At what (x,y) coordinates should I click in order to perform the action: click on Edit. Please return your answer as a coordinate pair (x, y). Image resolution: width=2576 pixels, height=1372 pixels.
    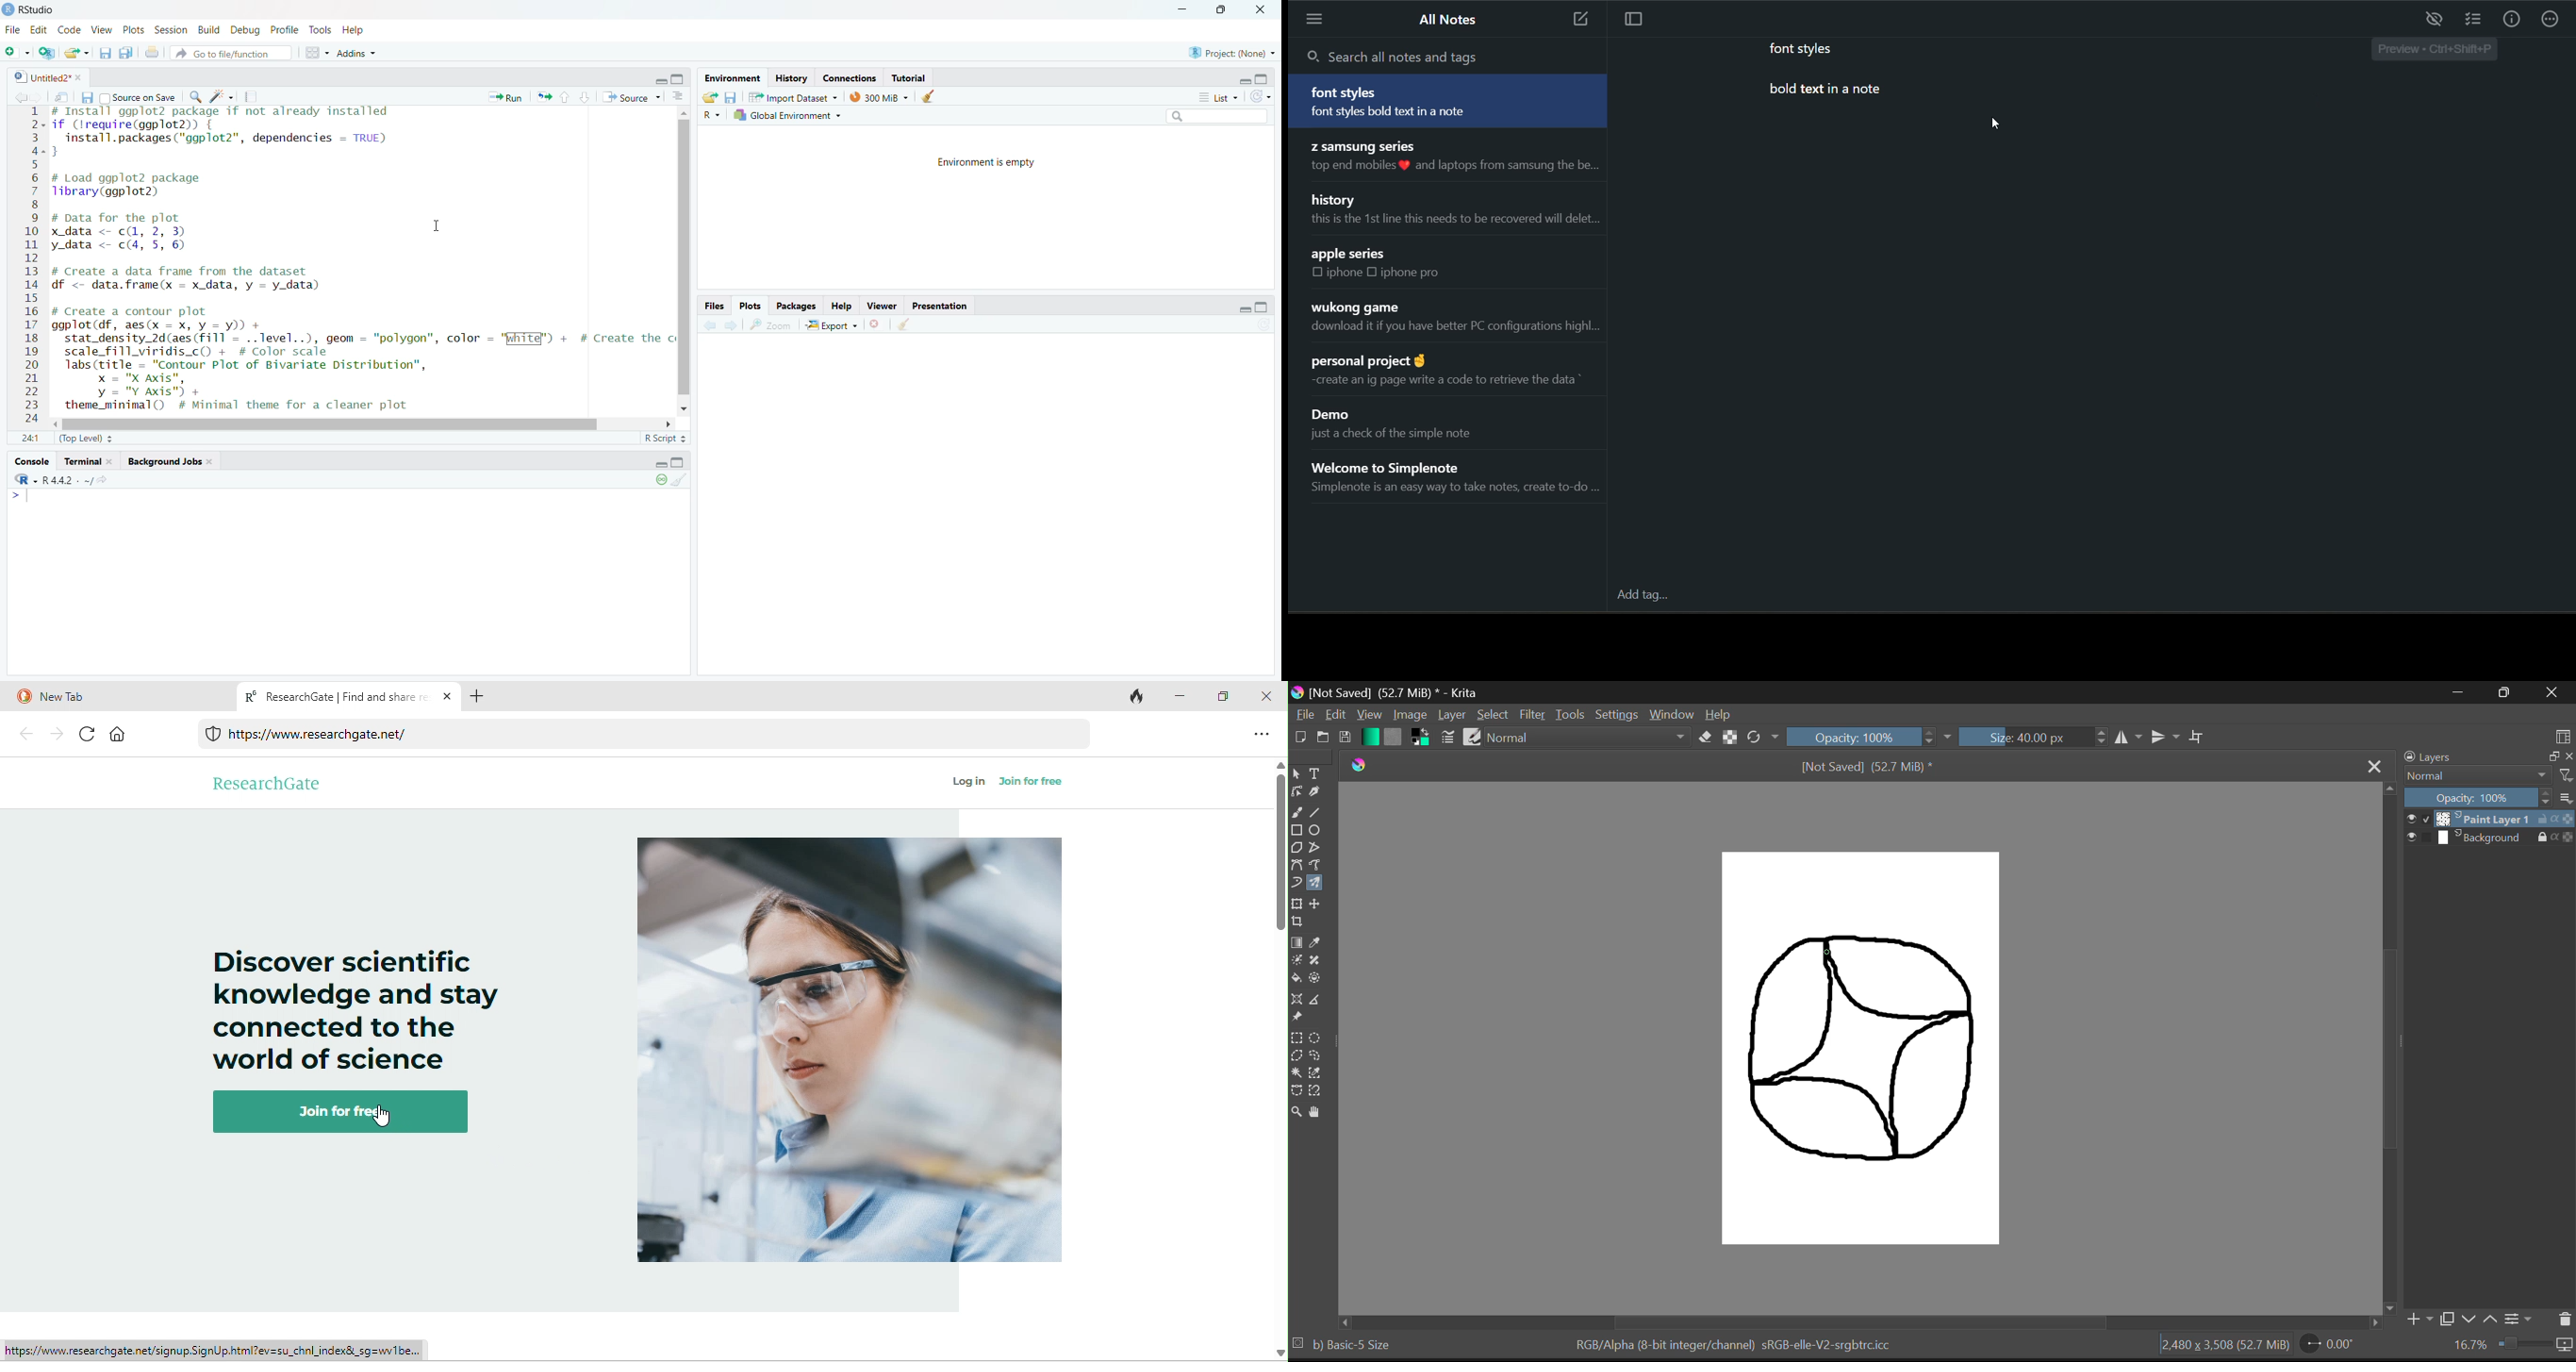
    Looking at the image, I should click on (37, 31).